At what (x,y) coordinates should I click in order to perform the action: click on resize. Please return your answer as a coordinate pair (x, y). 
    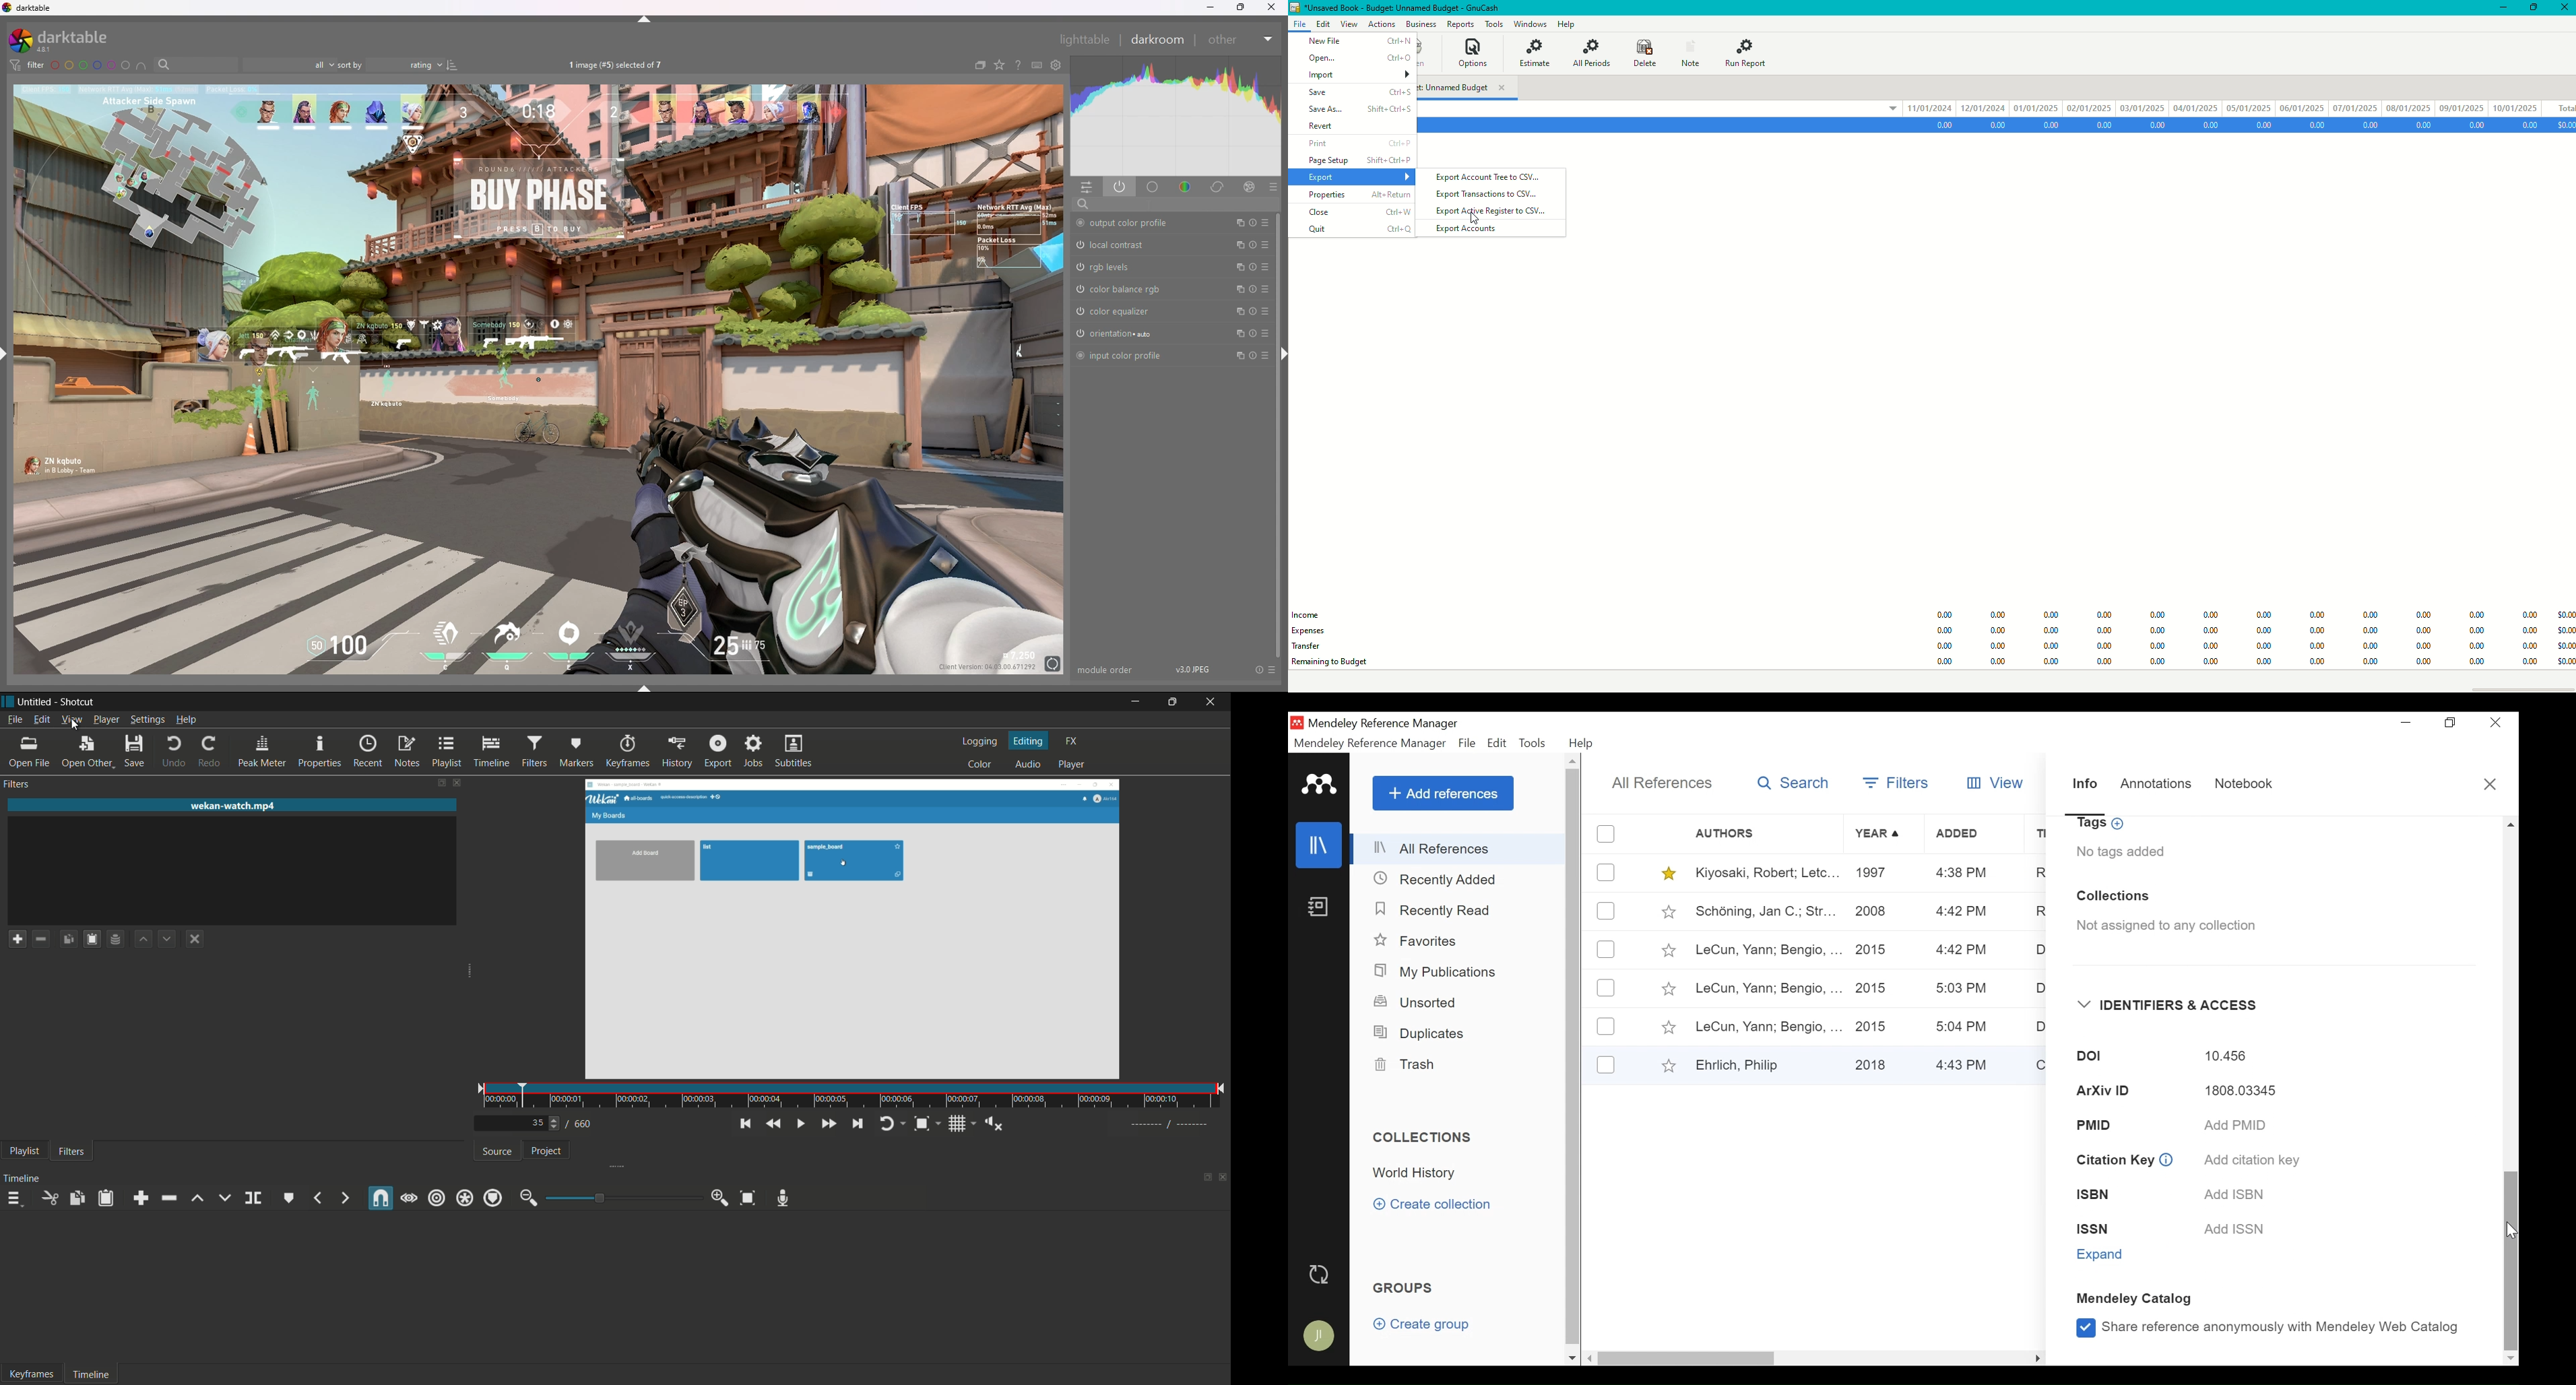
    Looking at the image, I should click on (1241, 7).